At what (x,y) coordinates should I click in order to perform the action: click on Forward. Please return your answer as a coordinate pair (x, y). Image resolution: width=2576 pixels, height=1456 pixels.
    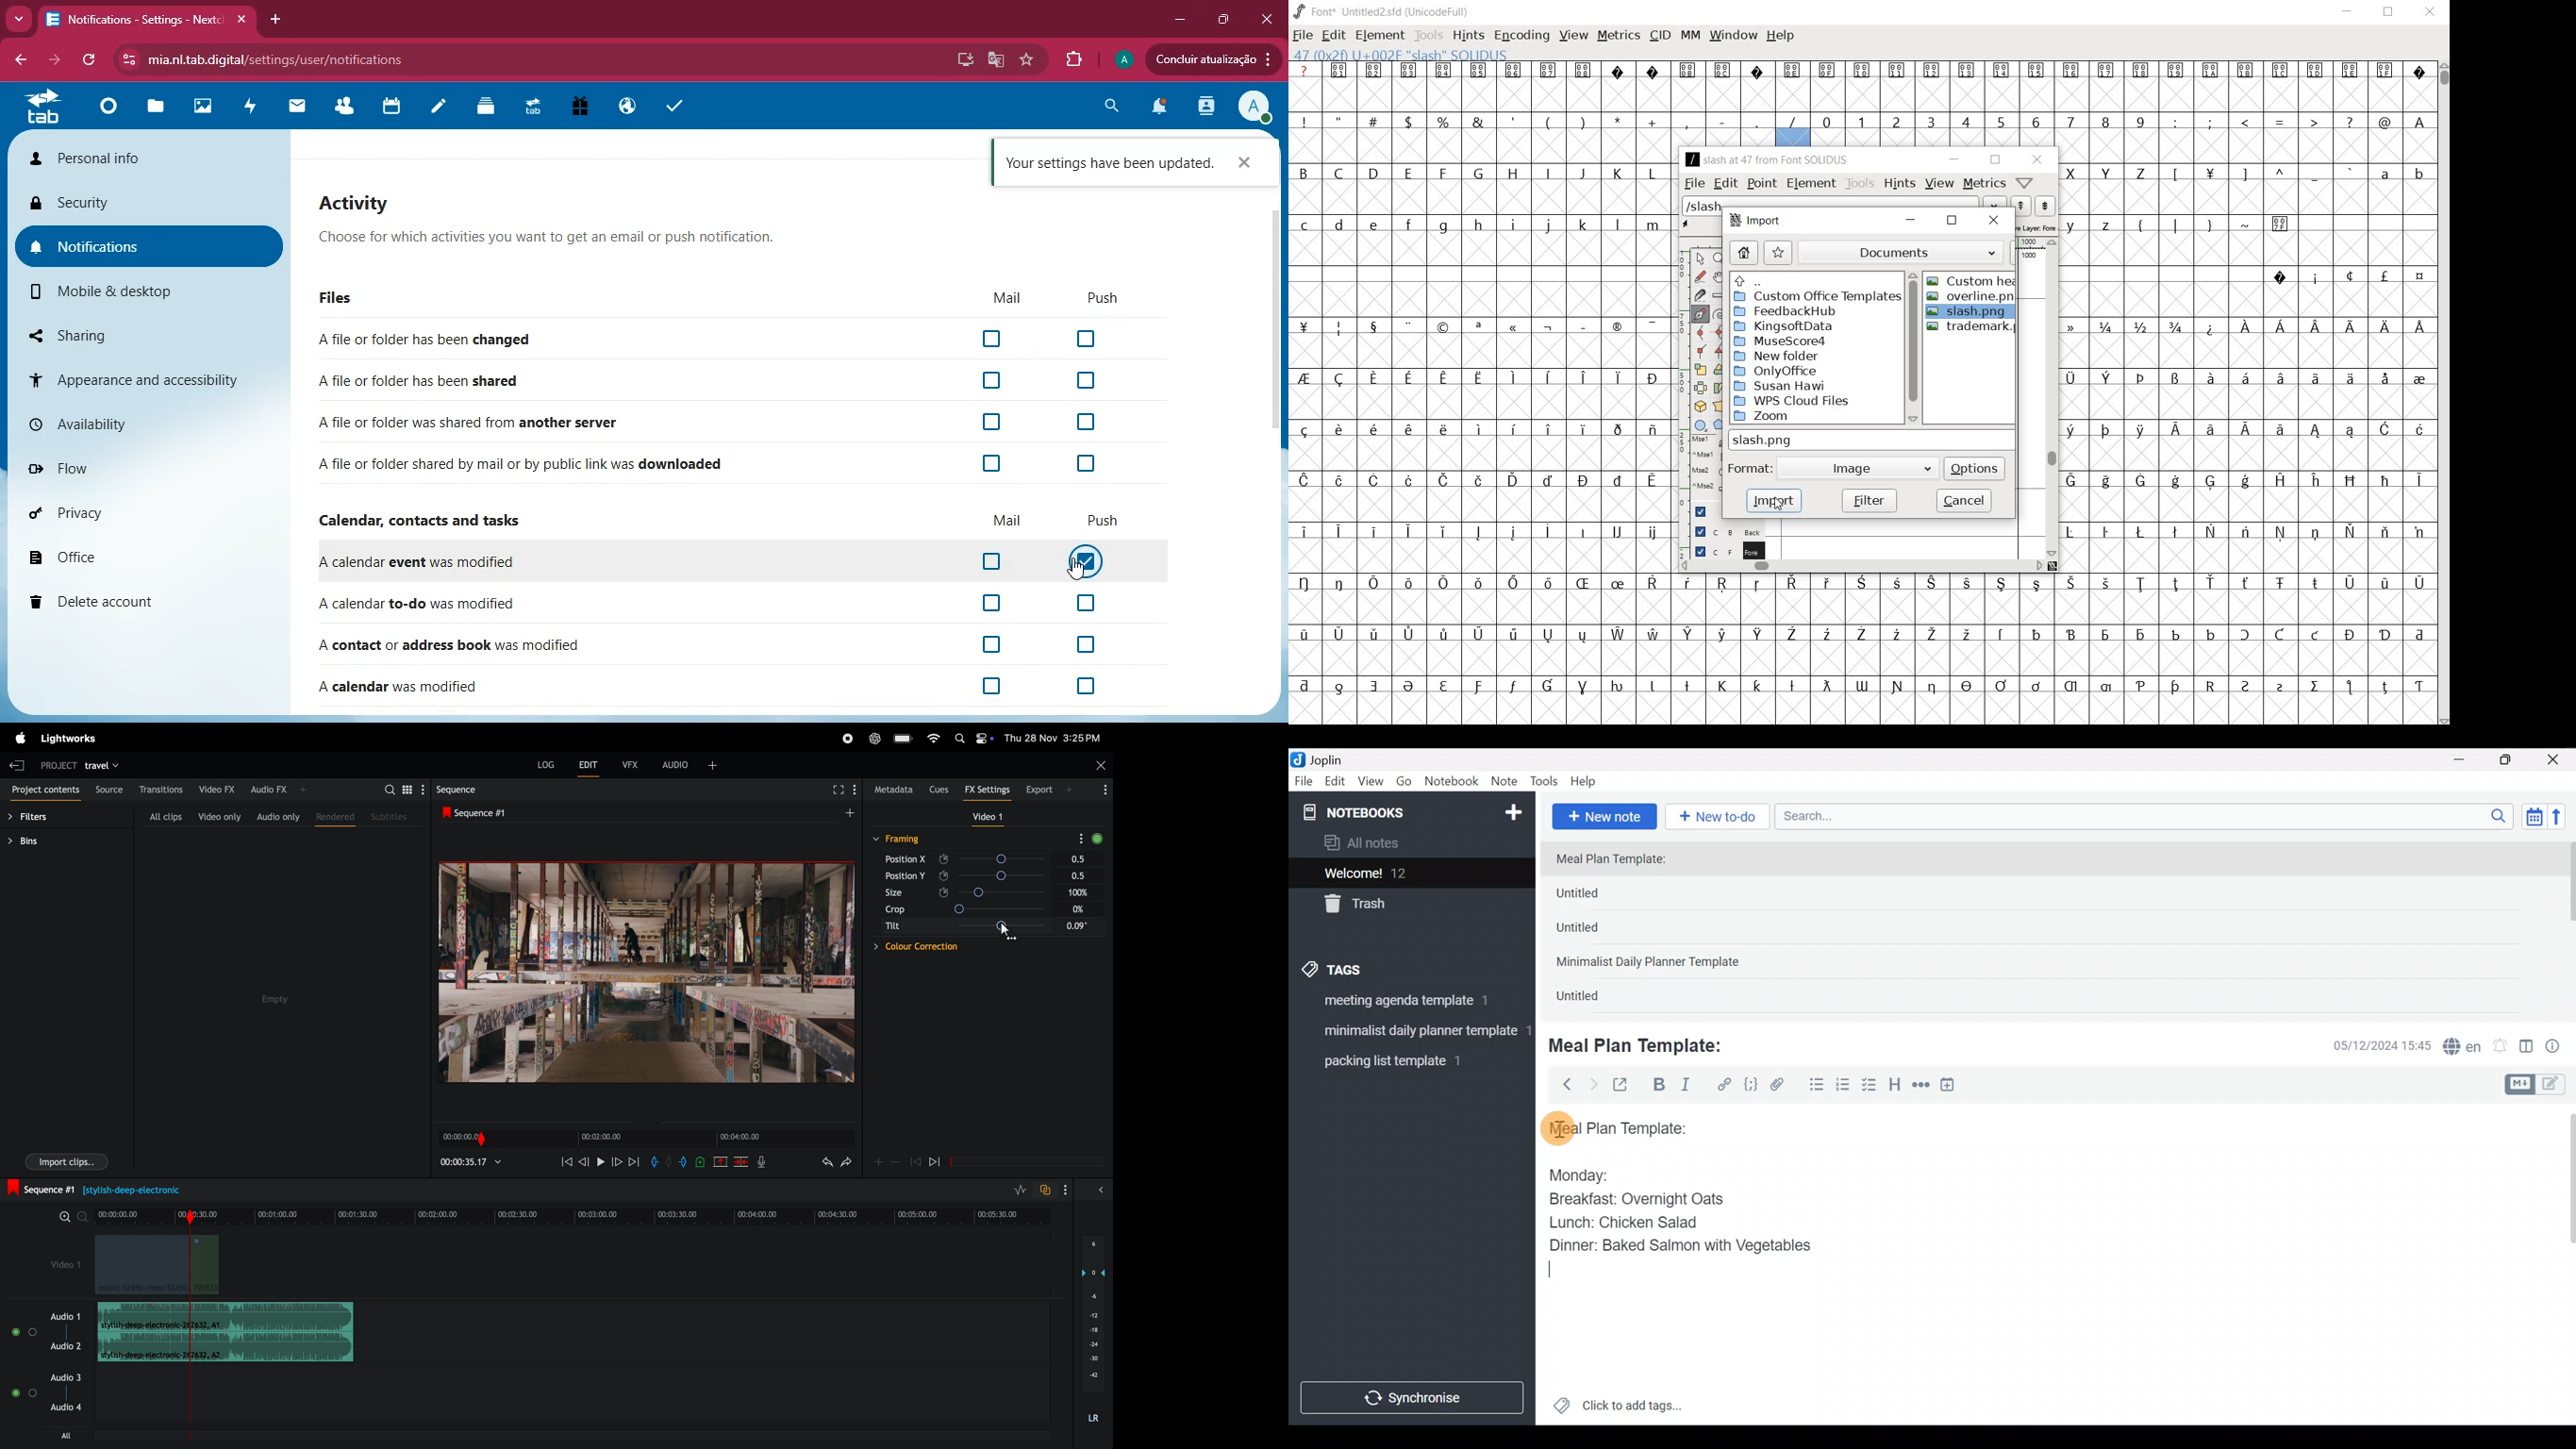
    Looking at the image, I should click on (1593, 1084).